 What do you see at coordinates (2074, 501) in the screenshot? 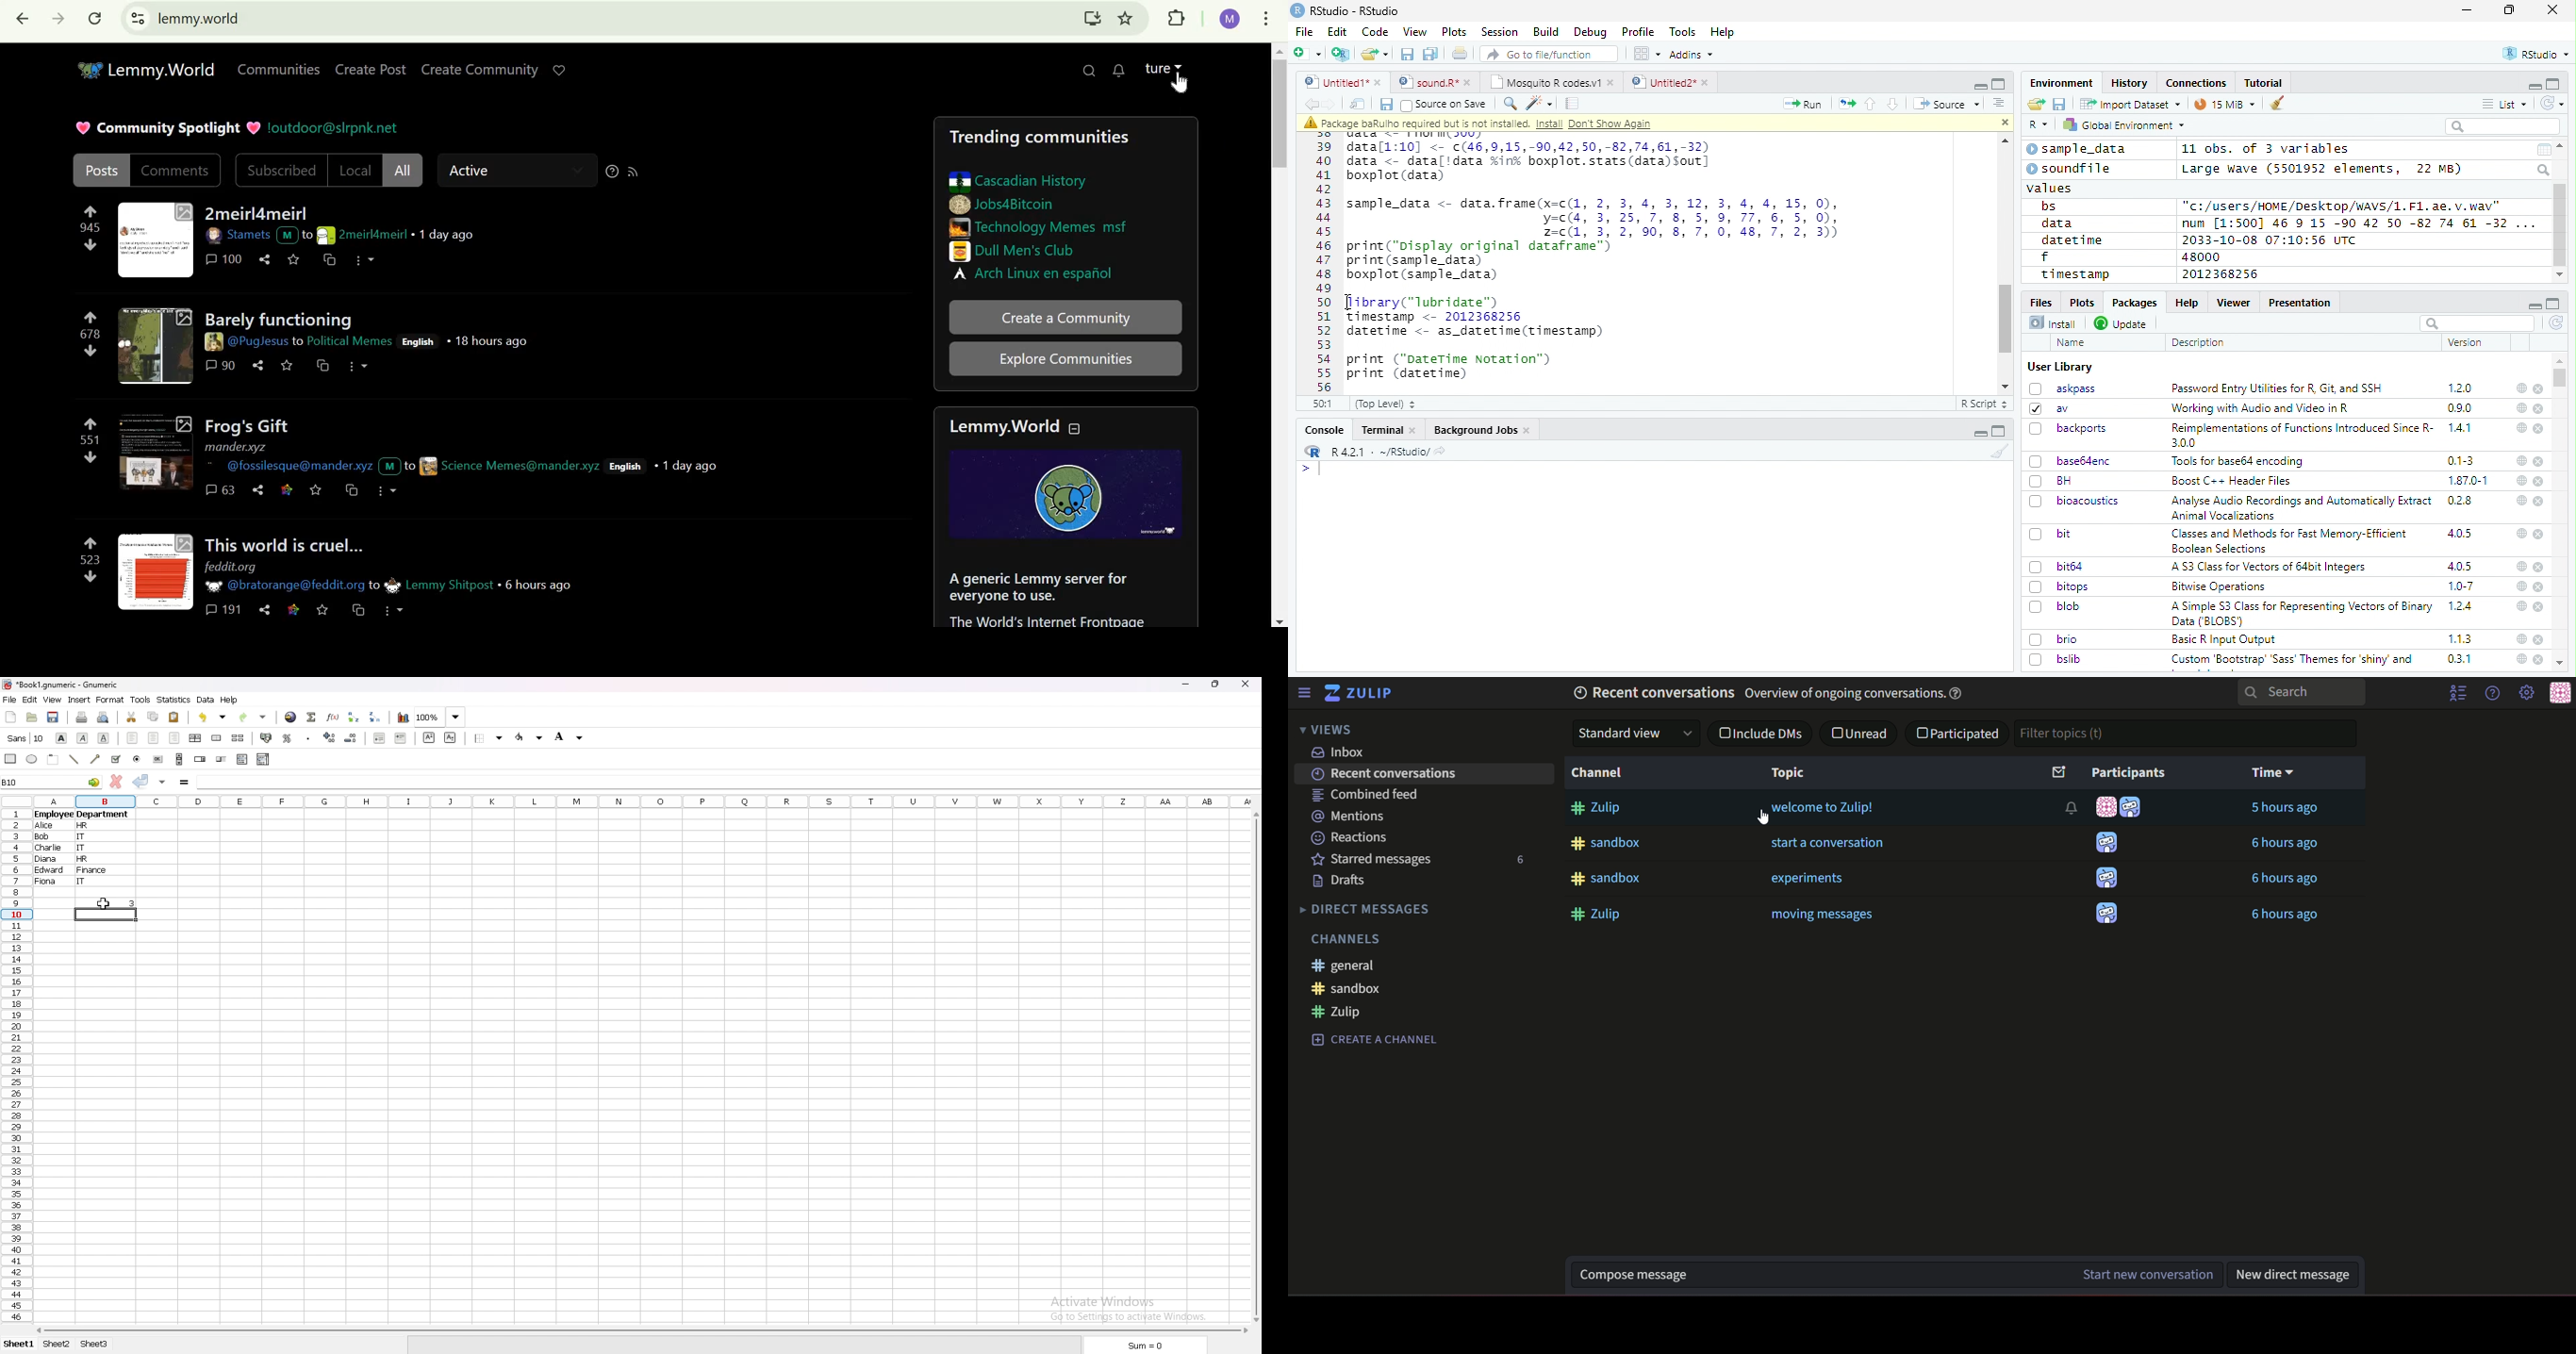
I see `bioacoustics` at bounding box center [2074, 501].